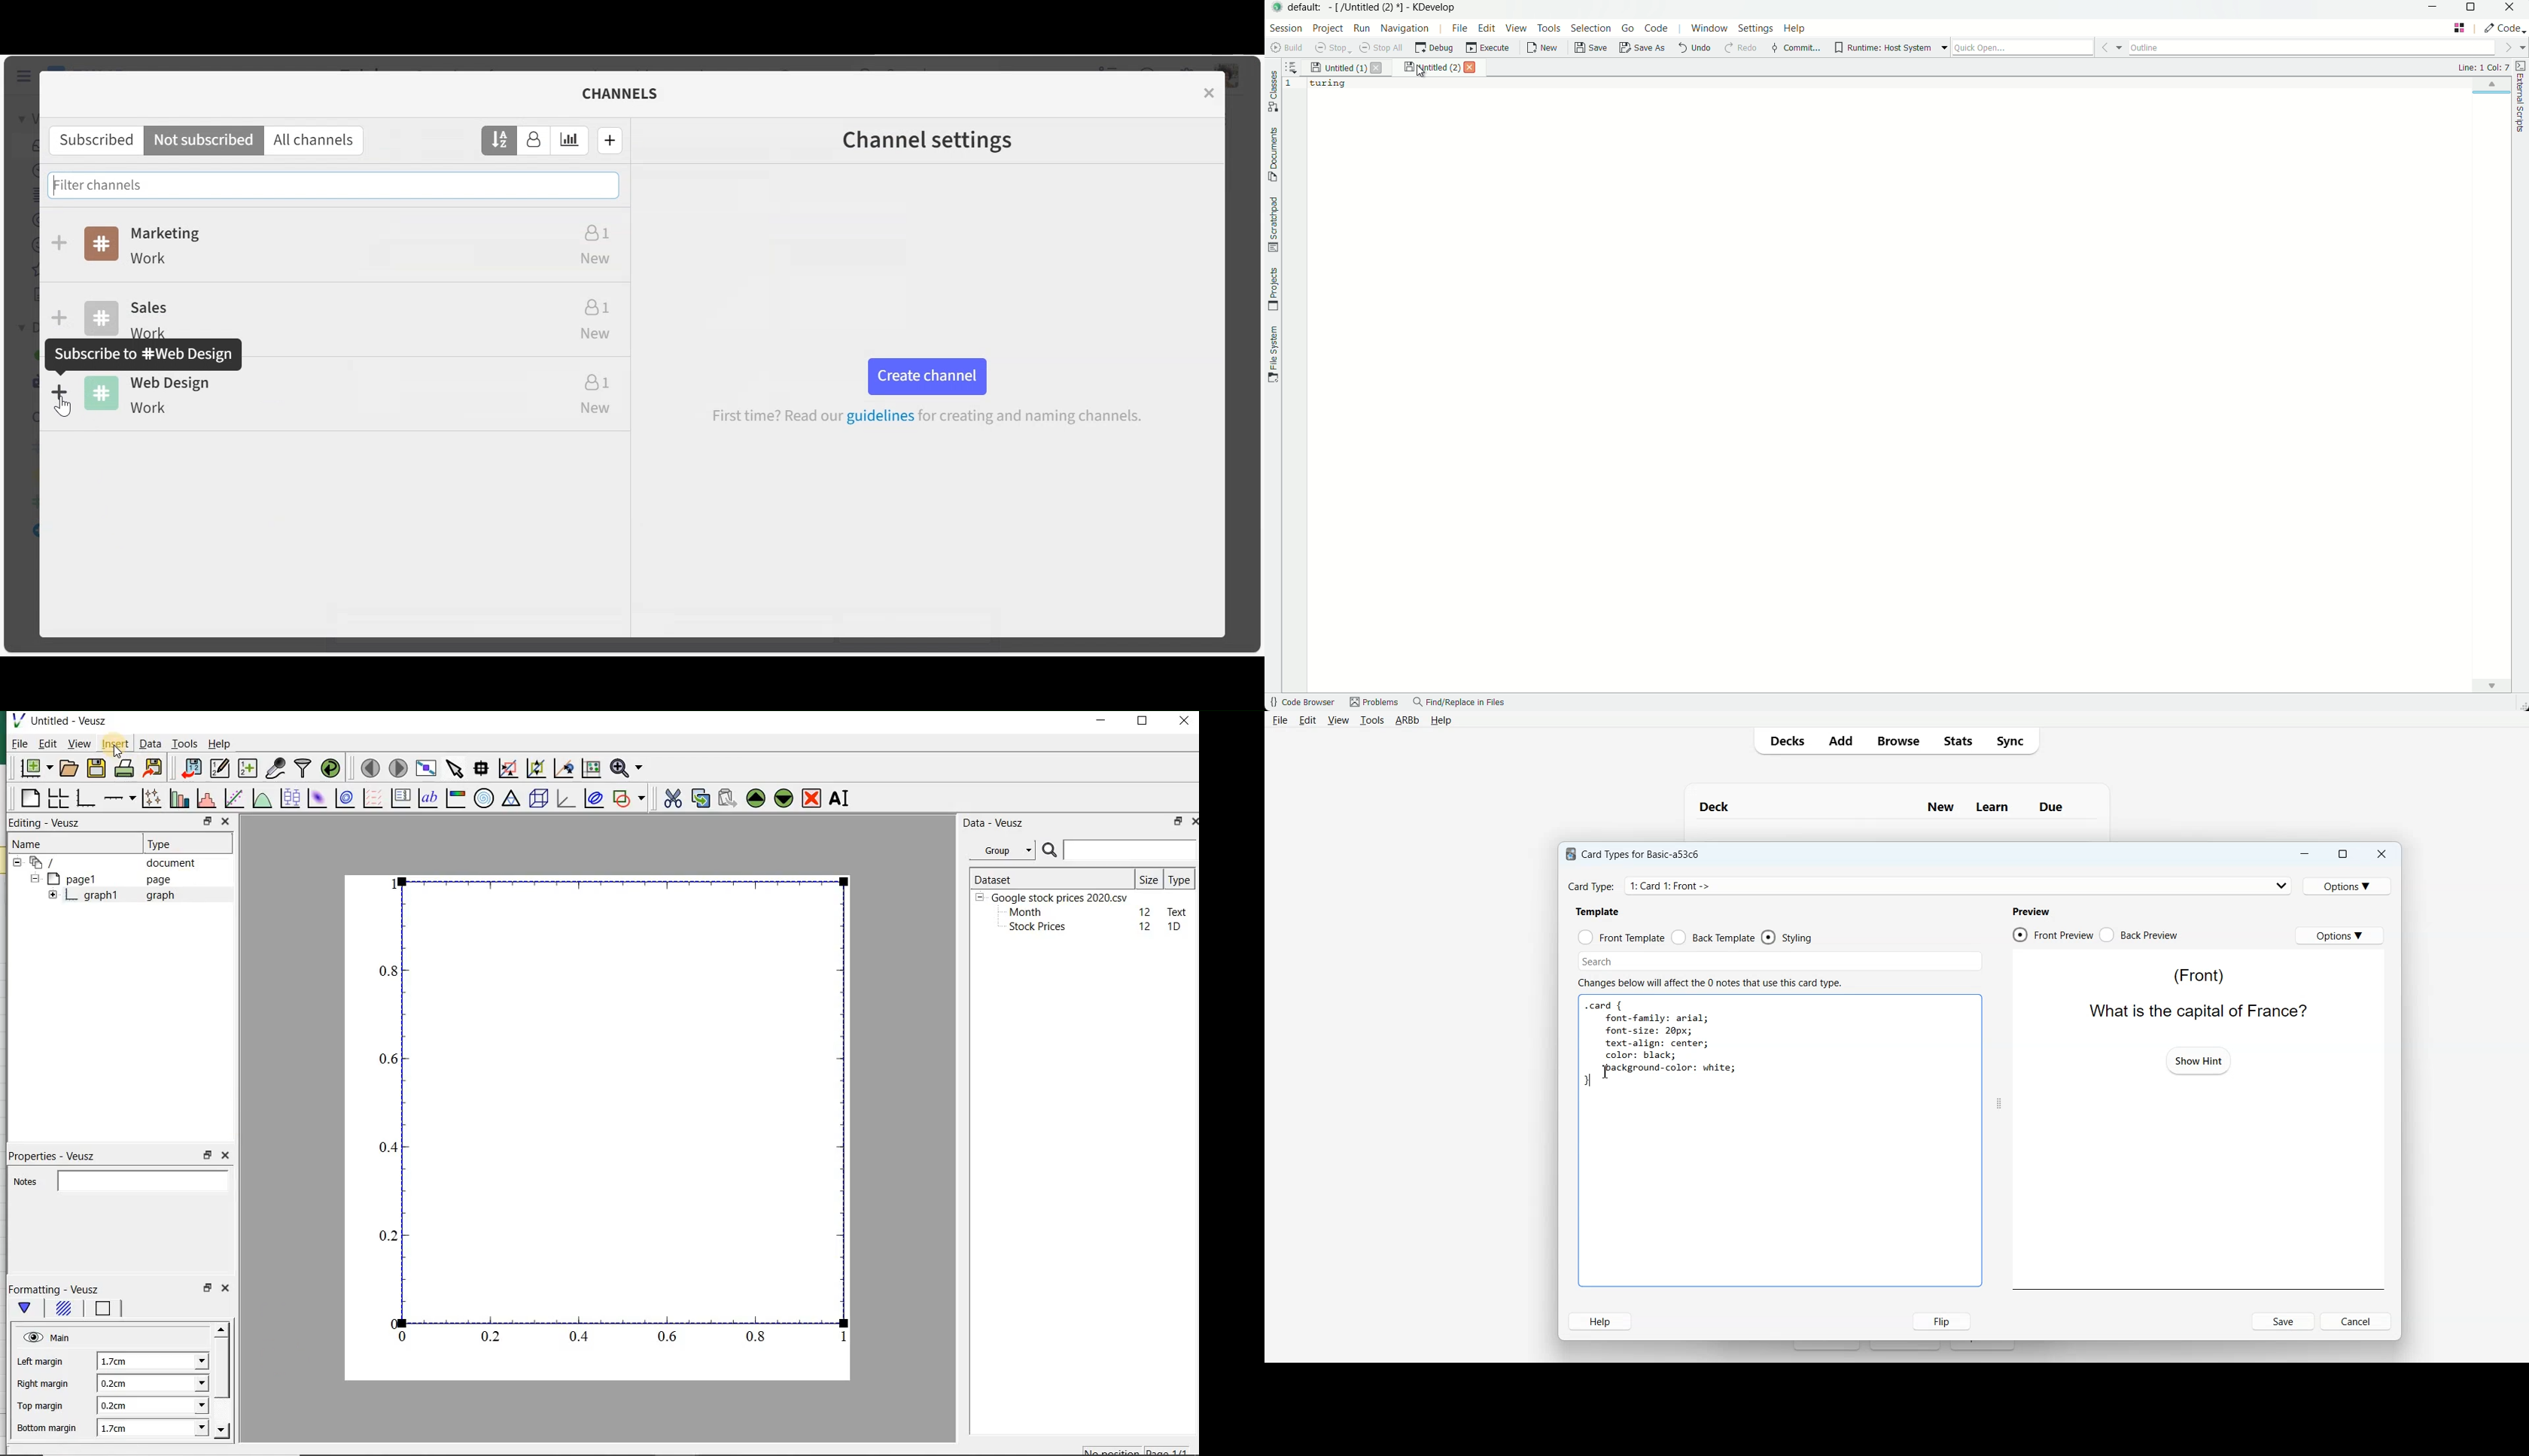 The height and width of the screenshot is (1456, 2548). I want to click on Close, so click(2381, 855).